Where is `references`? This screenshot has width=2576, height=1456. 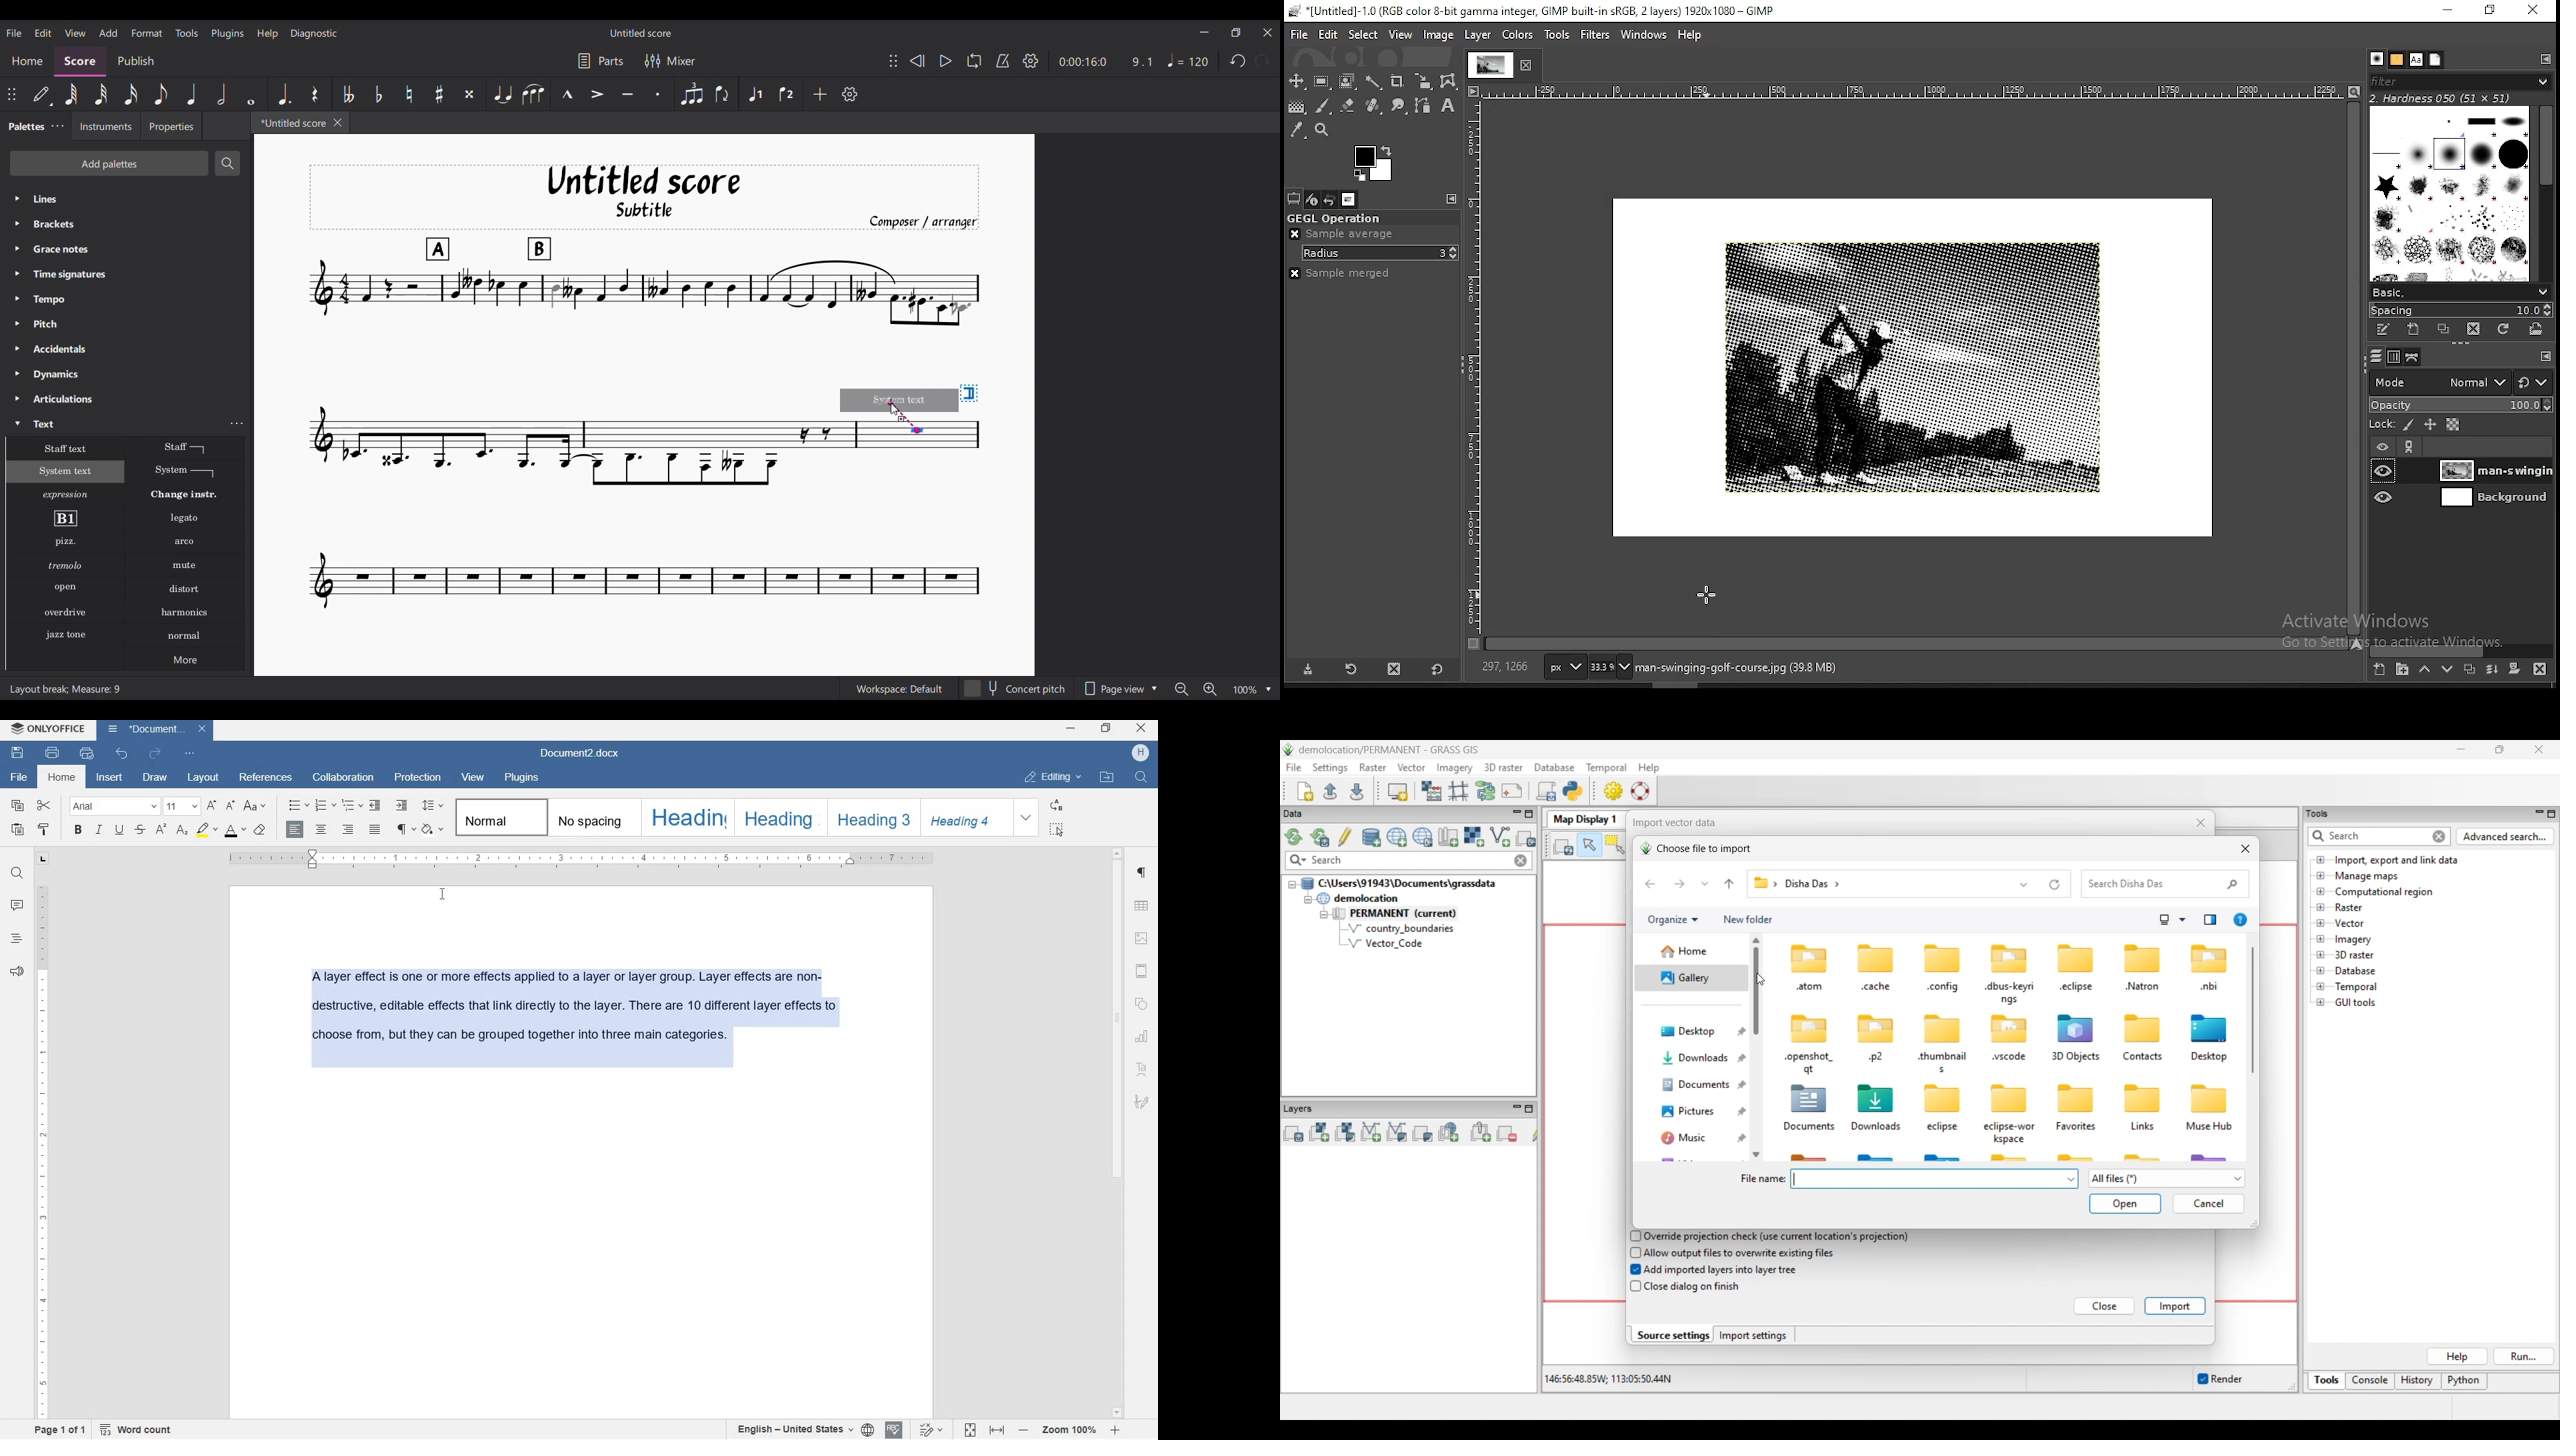 references is located at coordinates (266, 779).